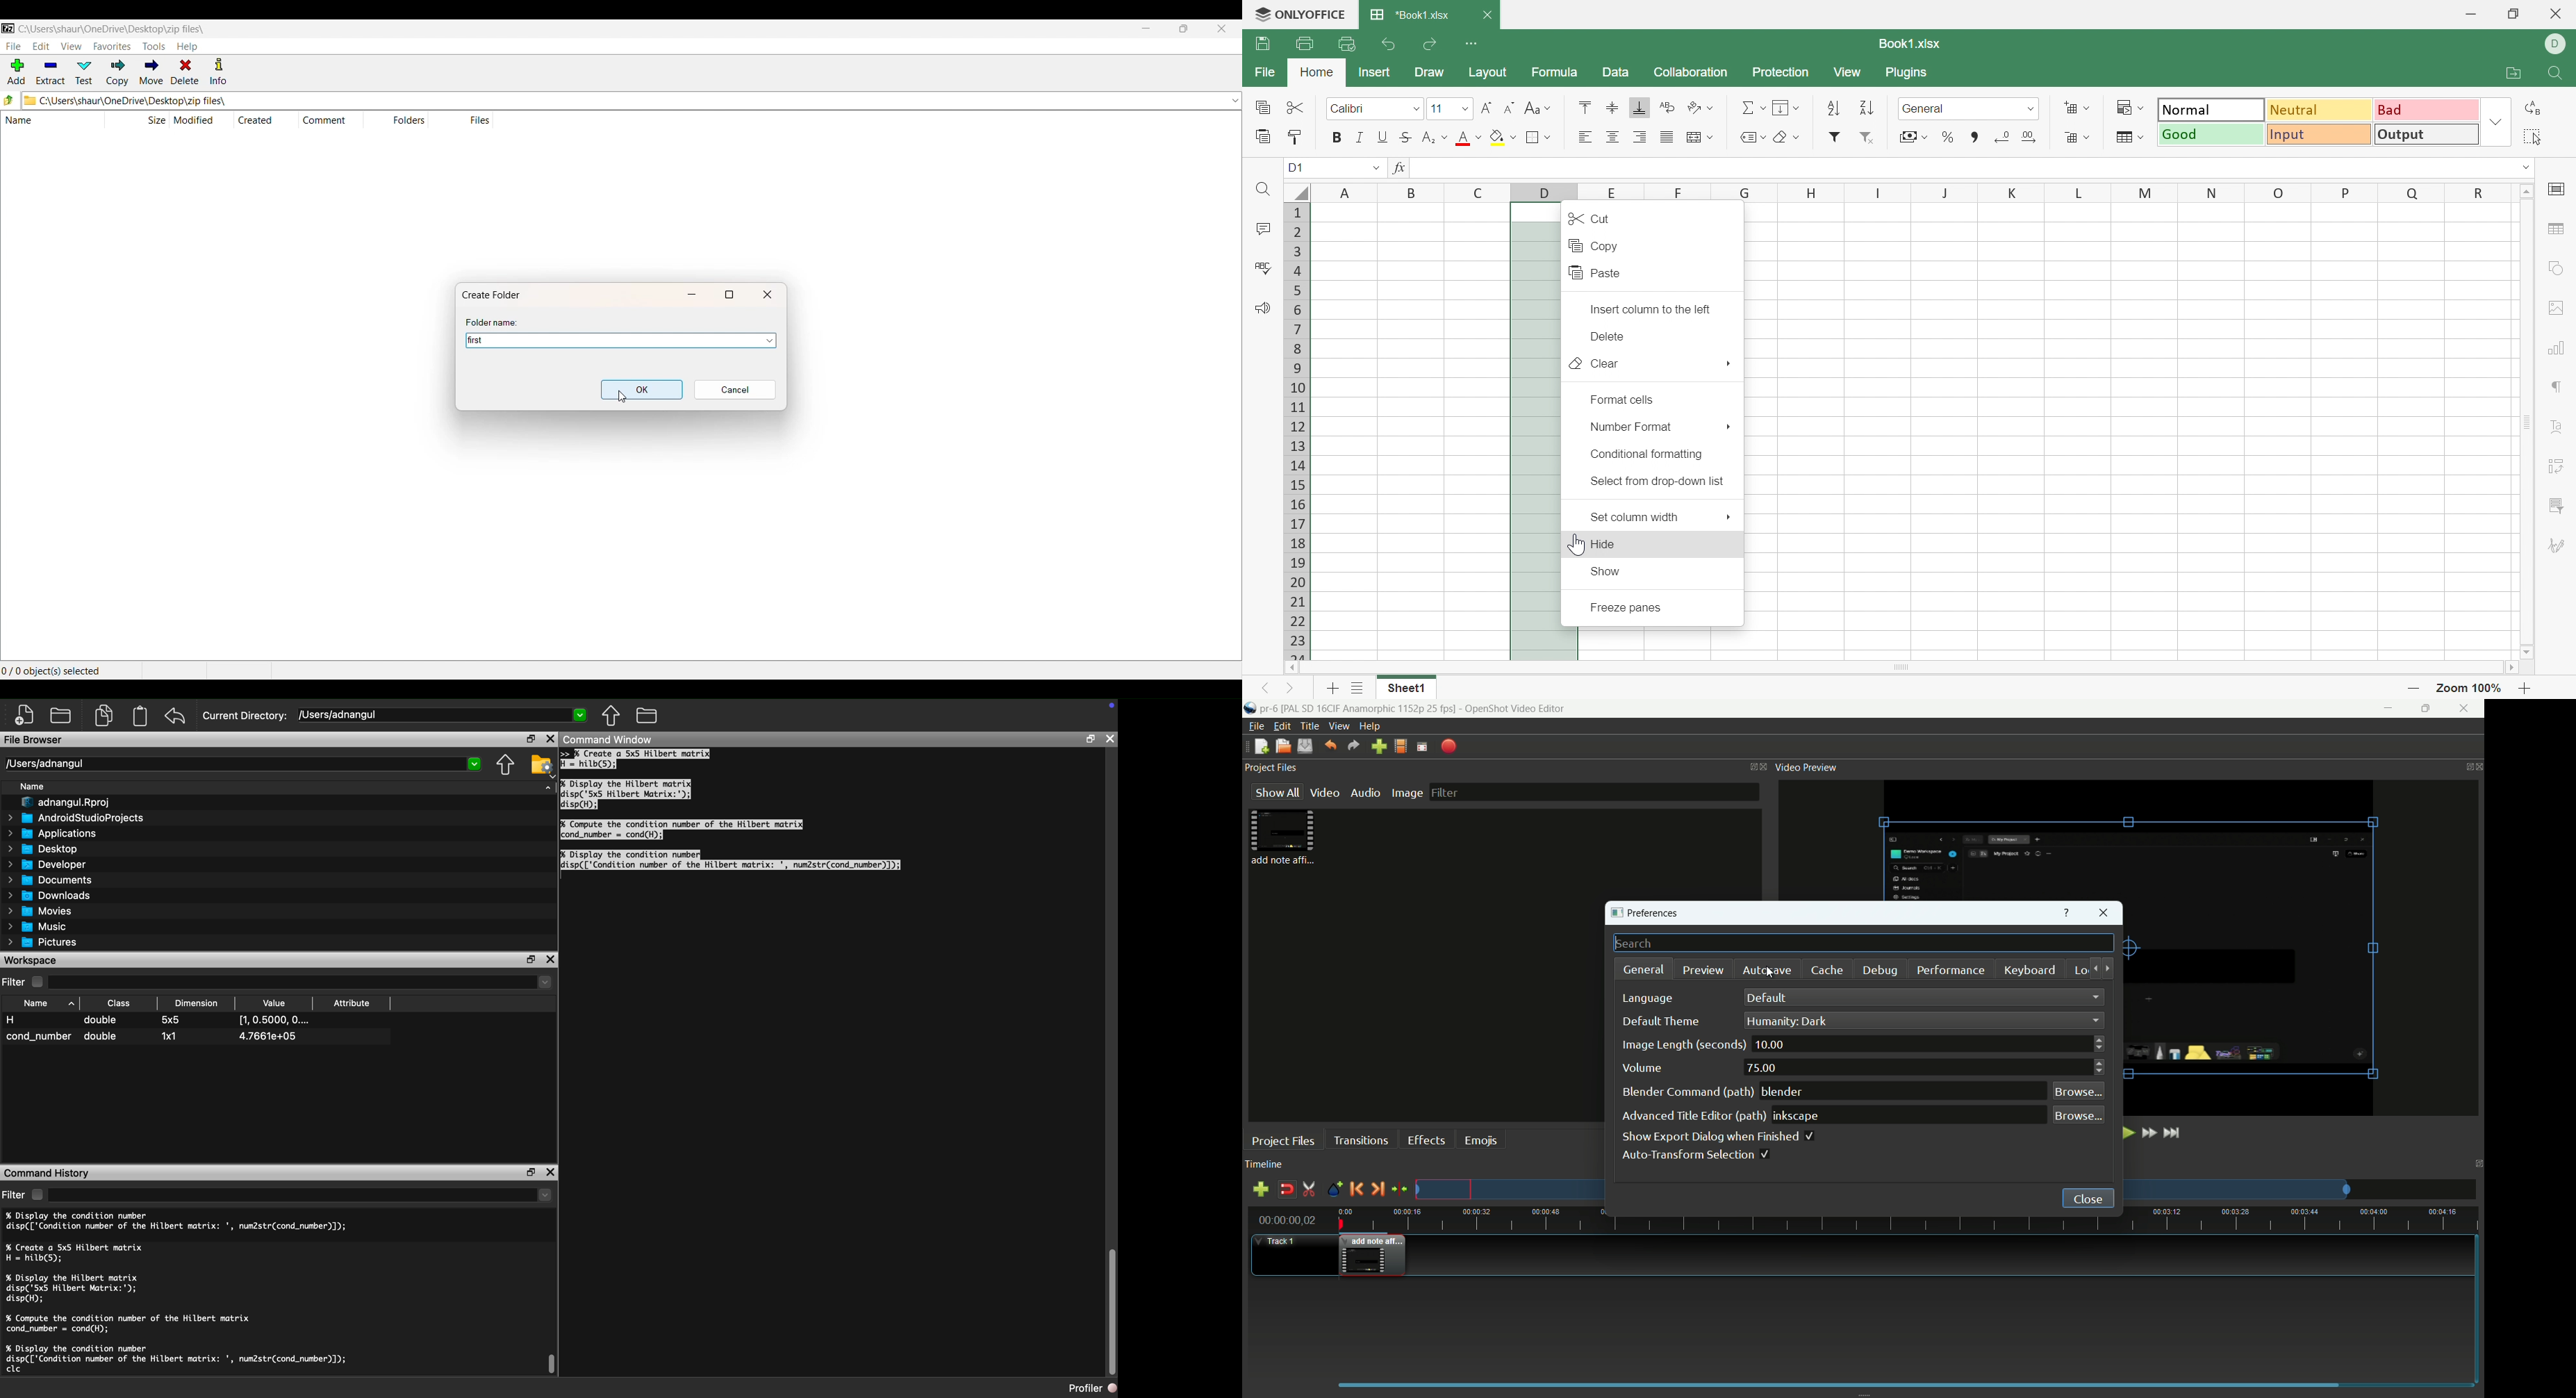 The height and width of the screenshot is (1400, 2576). I want to click on Drop Down, so click(1711, 138).